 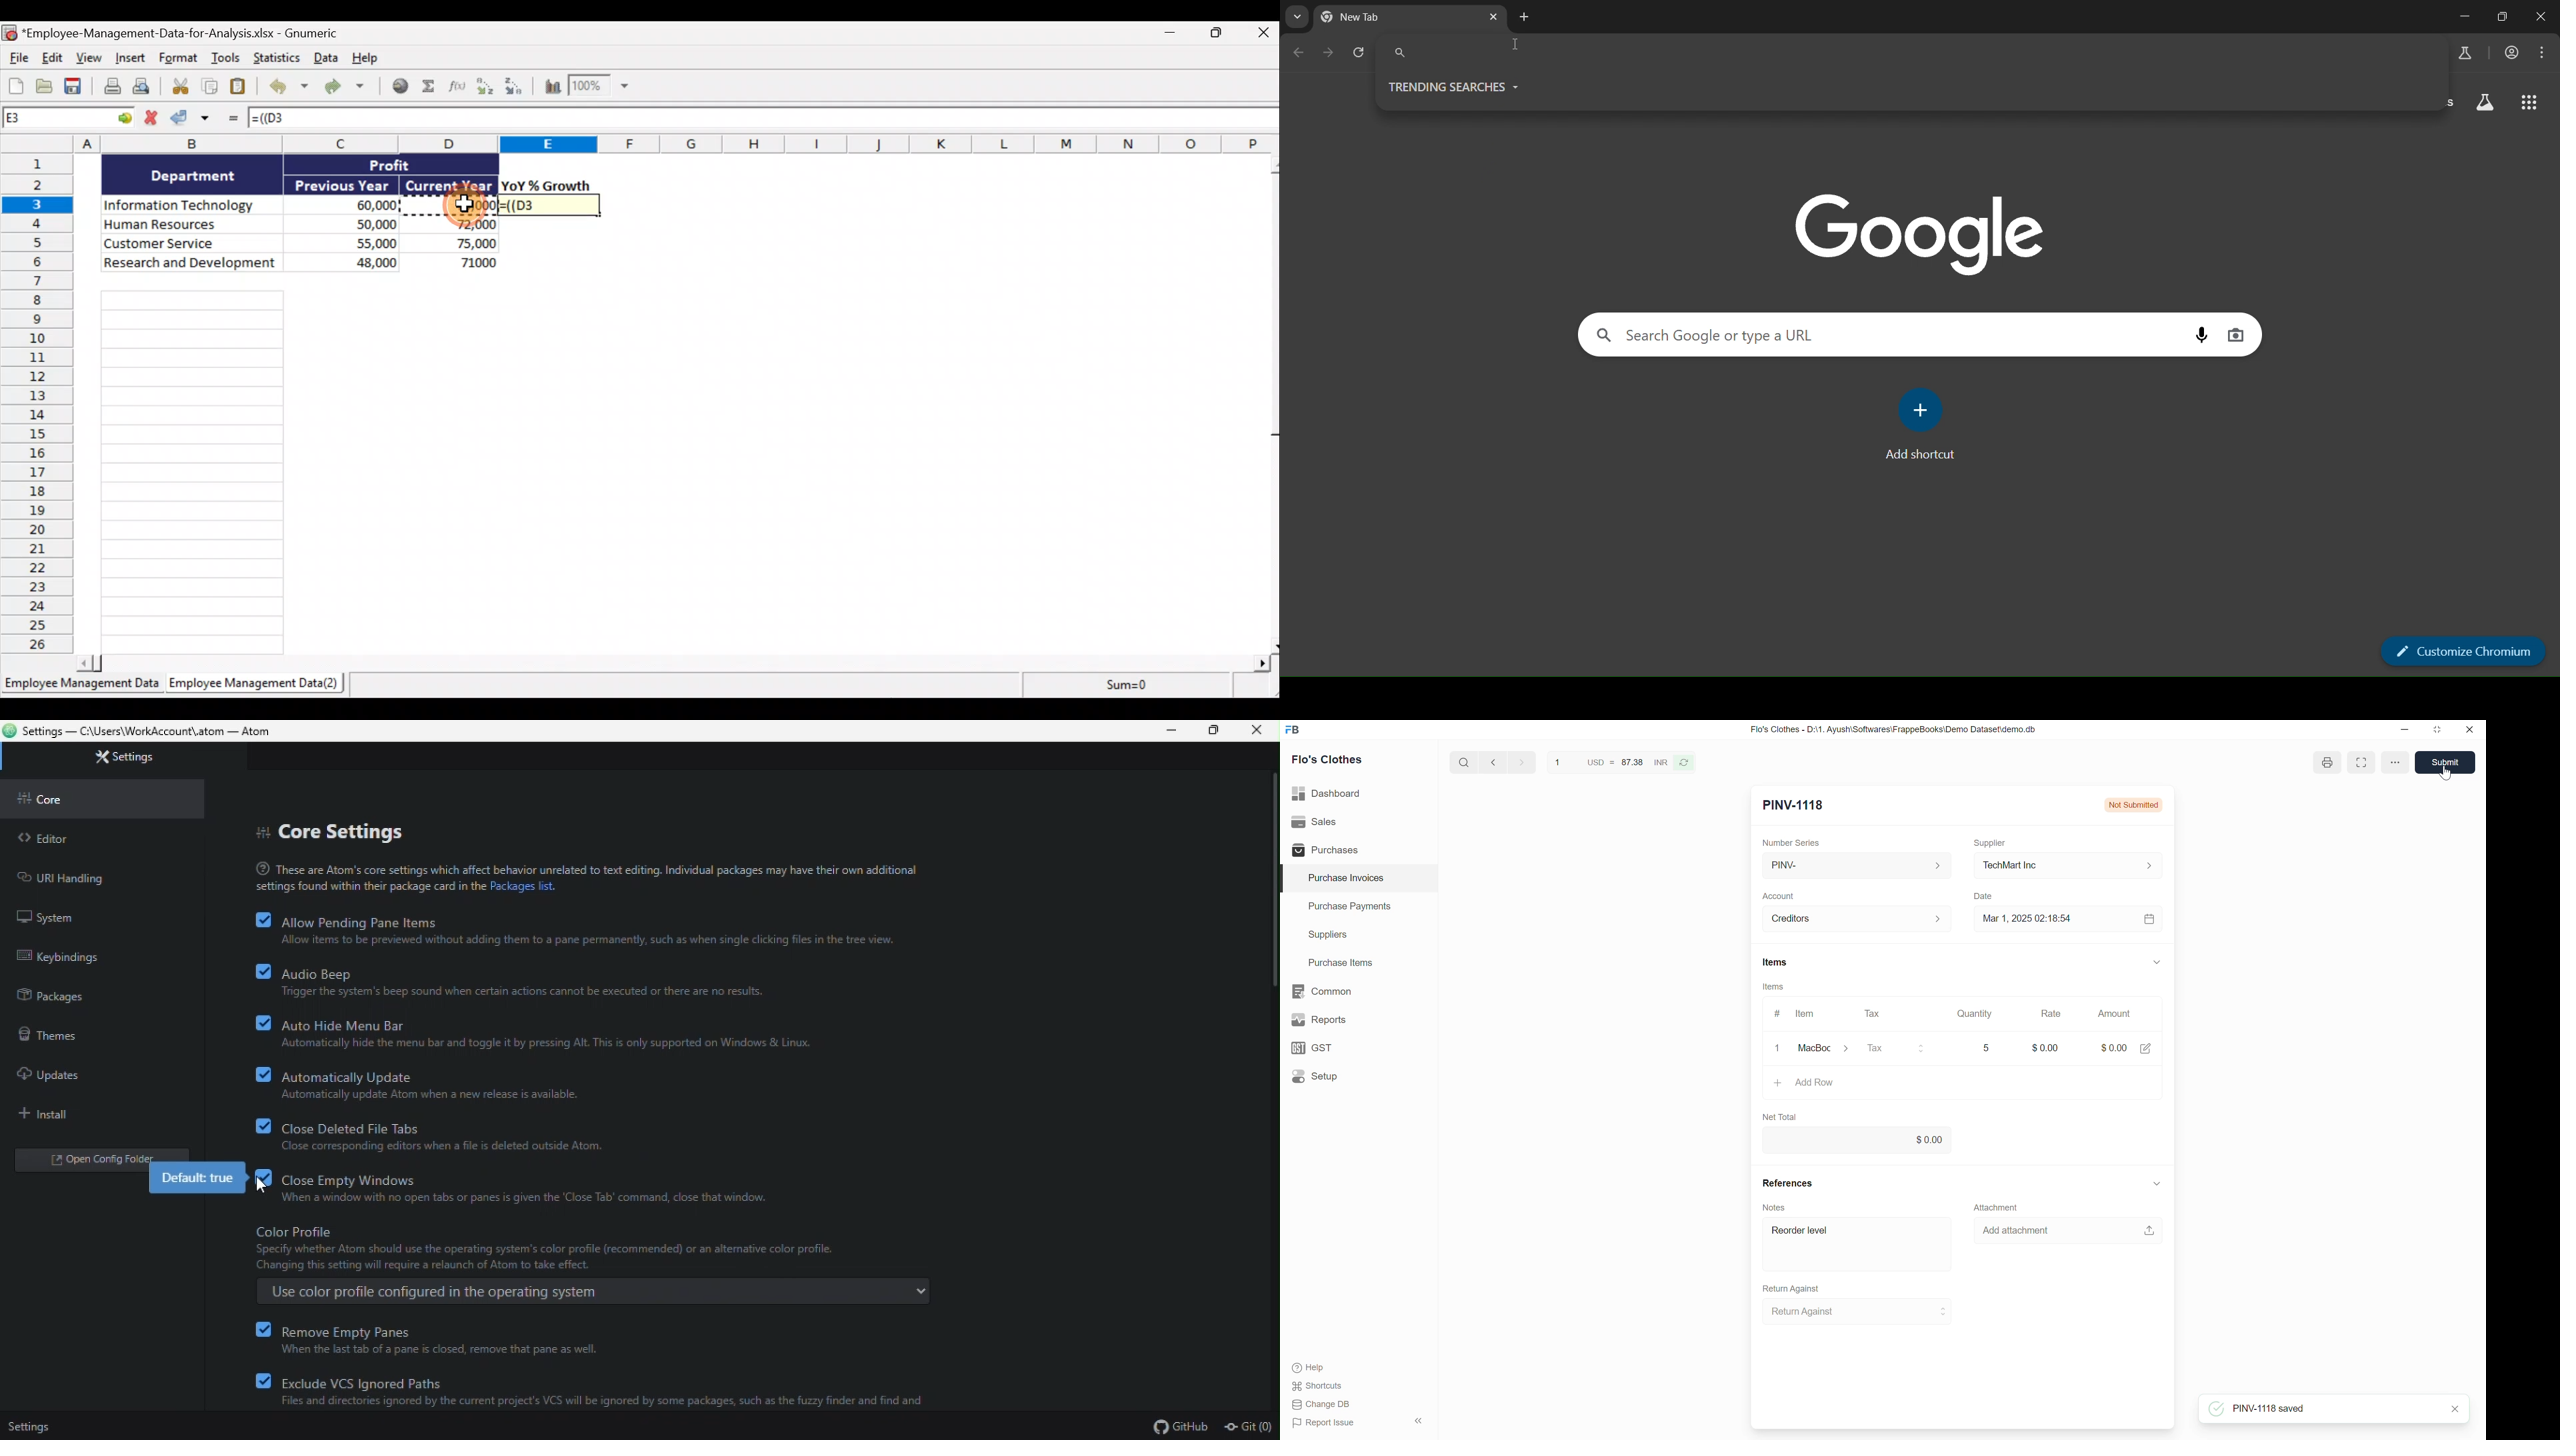 I want to click on PINV-, so click(x=1856, y=866).